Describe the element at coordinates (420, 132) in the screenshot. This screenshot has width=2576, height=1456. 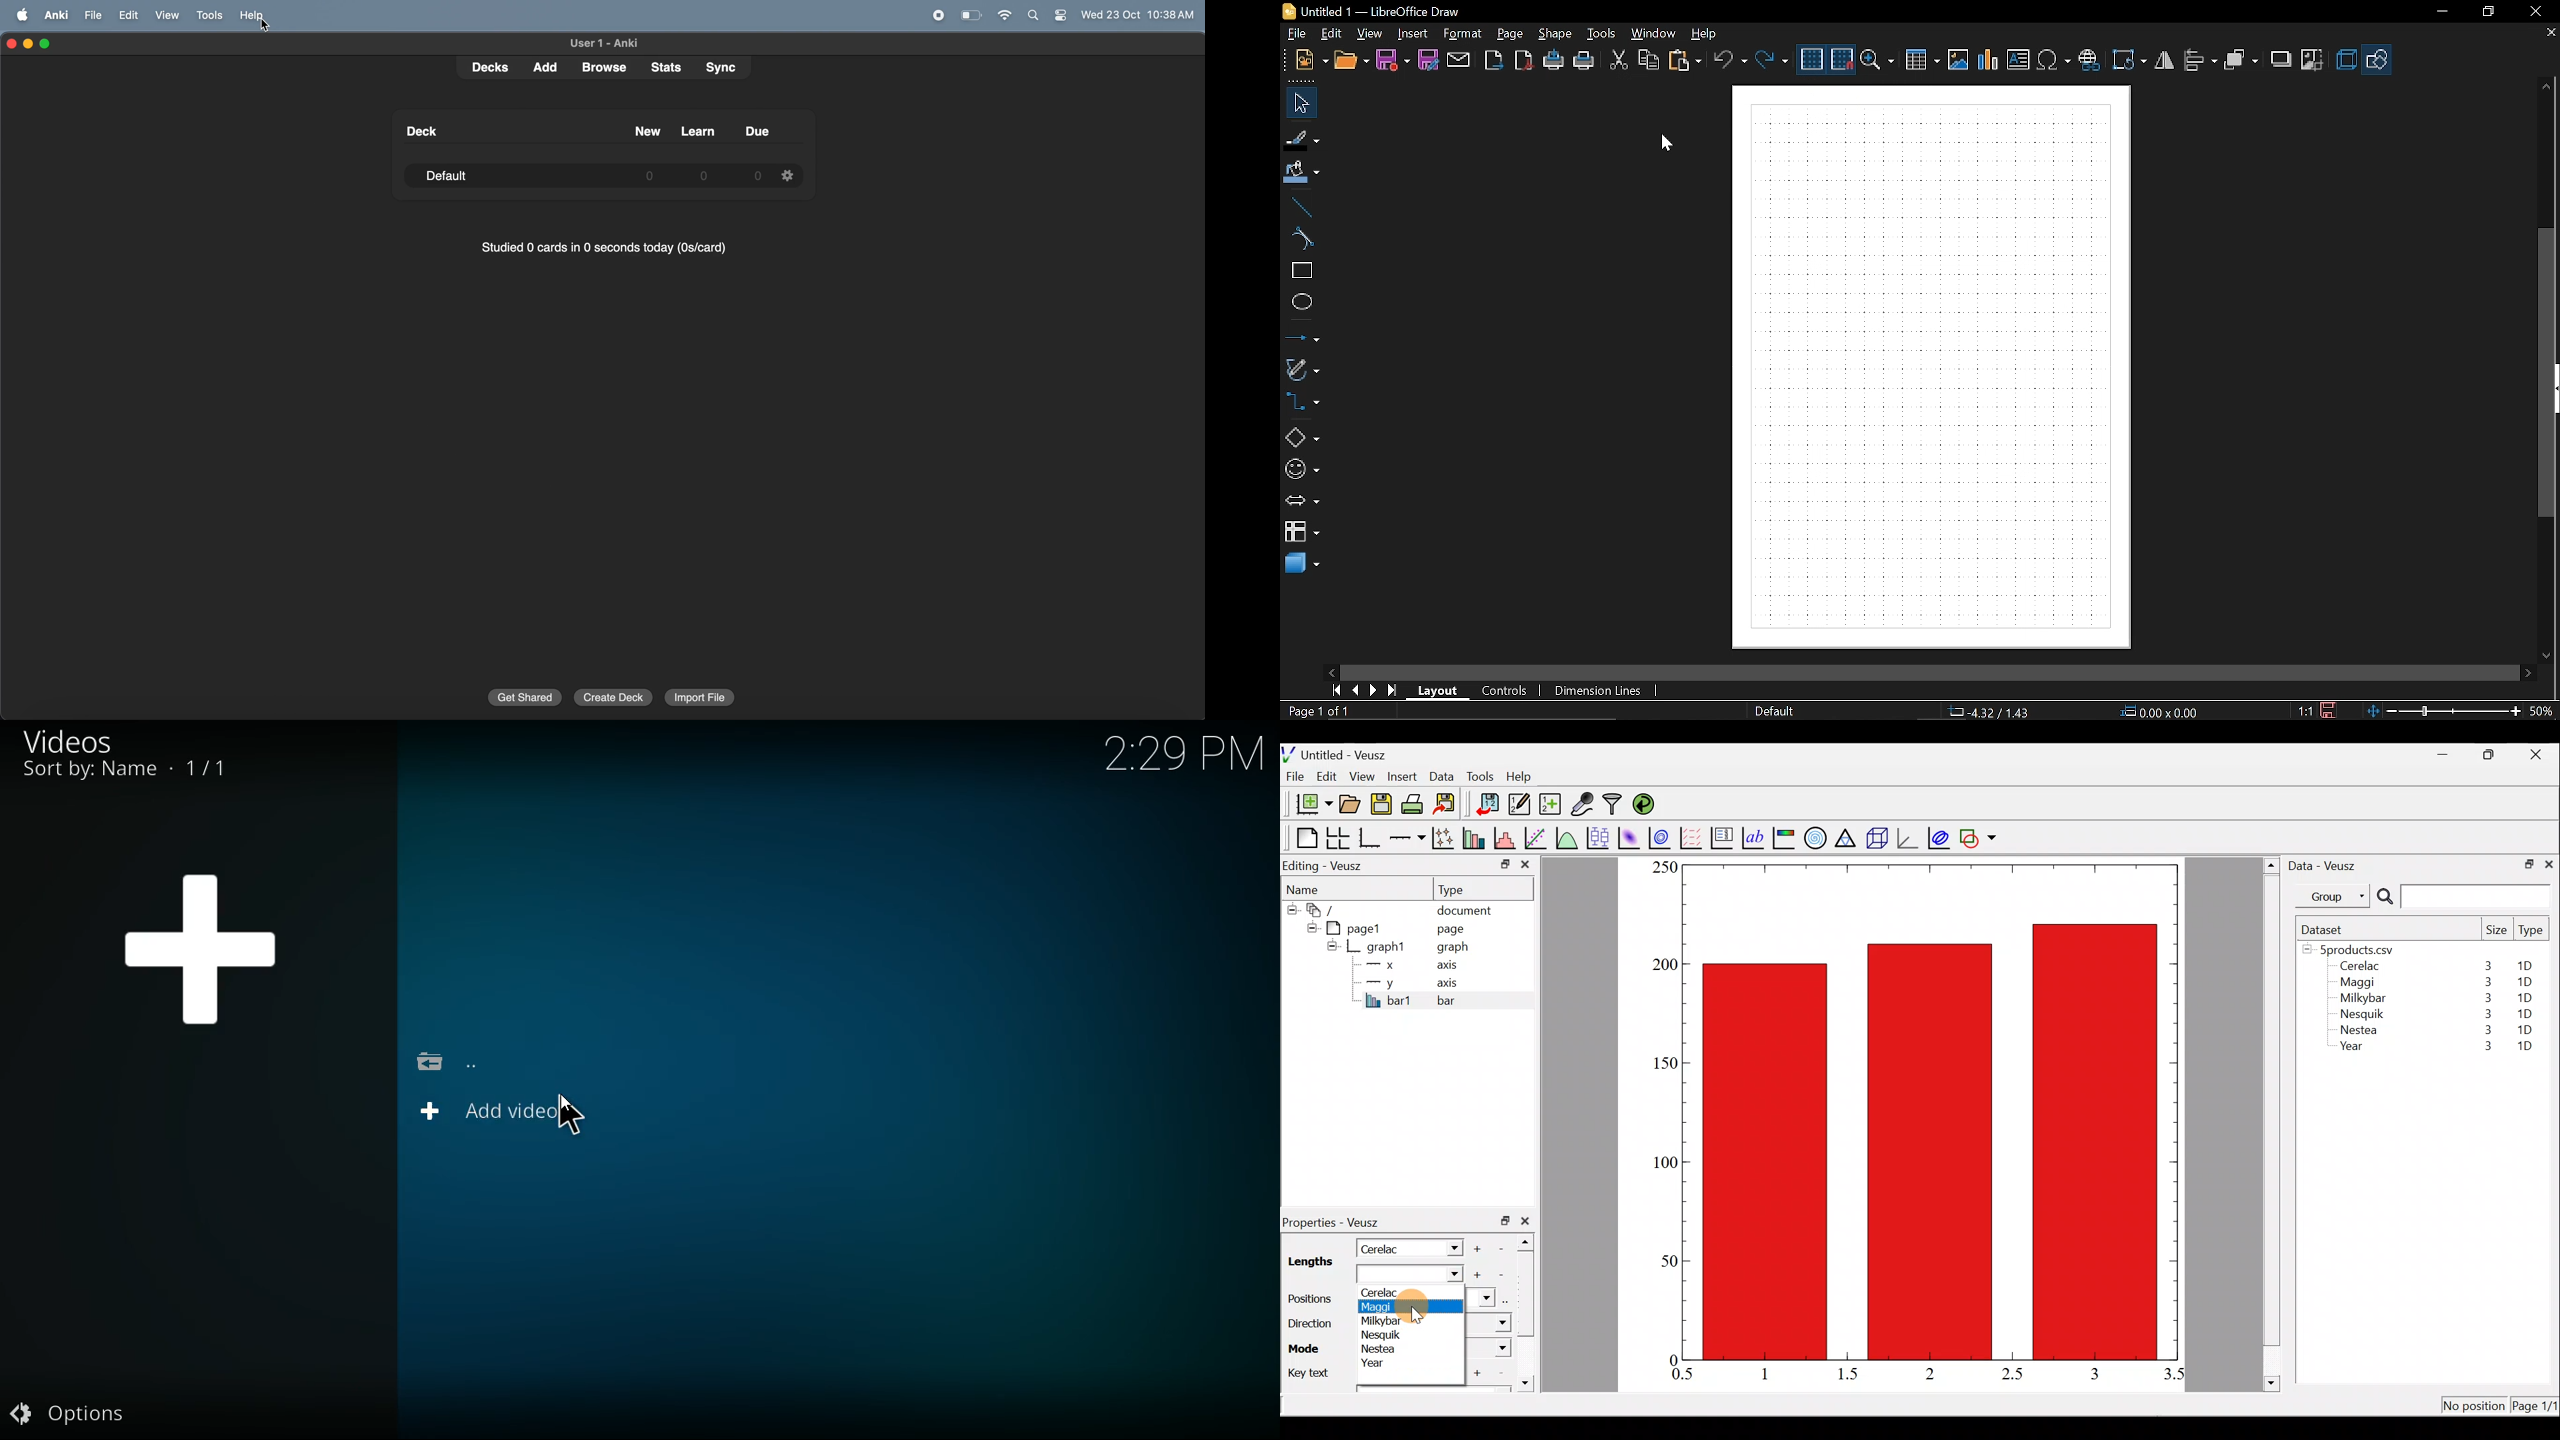
I see `deck` at that location.